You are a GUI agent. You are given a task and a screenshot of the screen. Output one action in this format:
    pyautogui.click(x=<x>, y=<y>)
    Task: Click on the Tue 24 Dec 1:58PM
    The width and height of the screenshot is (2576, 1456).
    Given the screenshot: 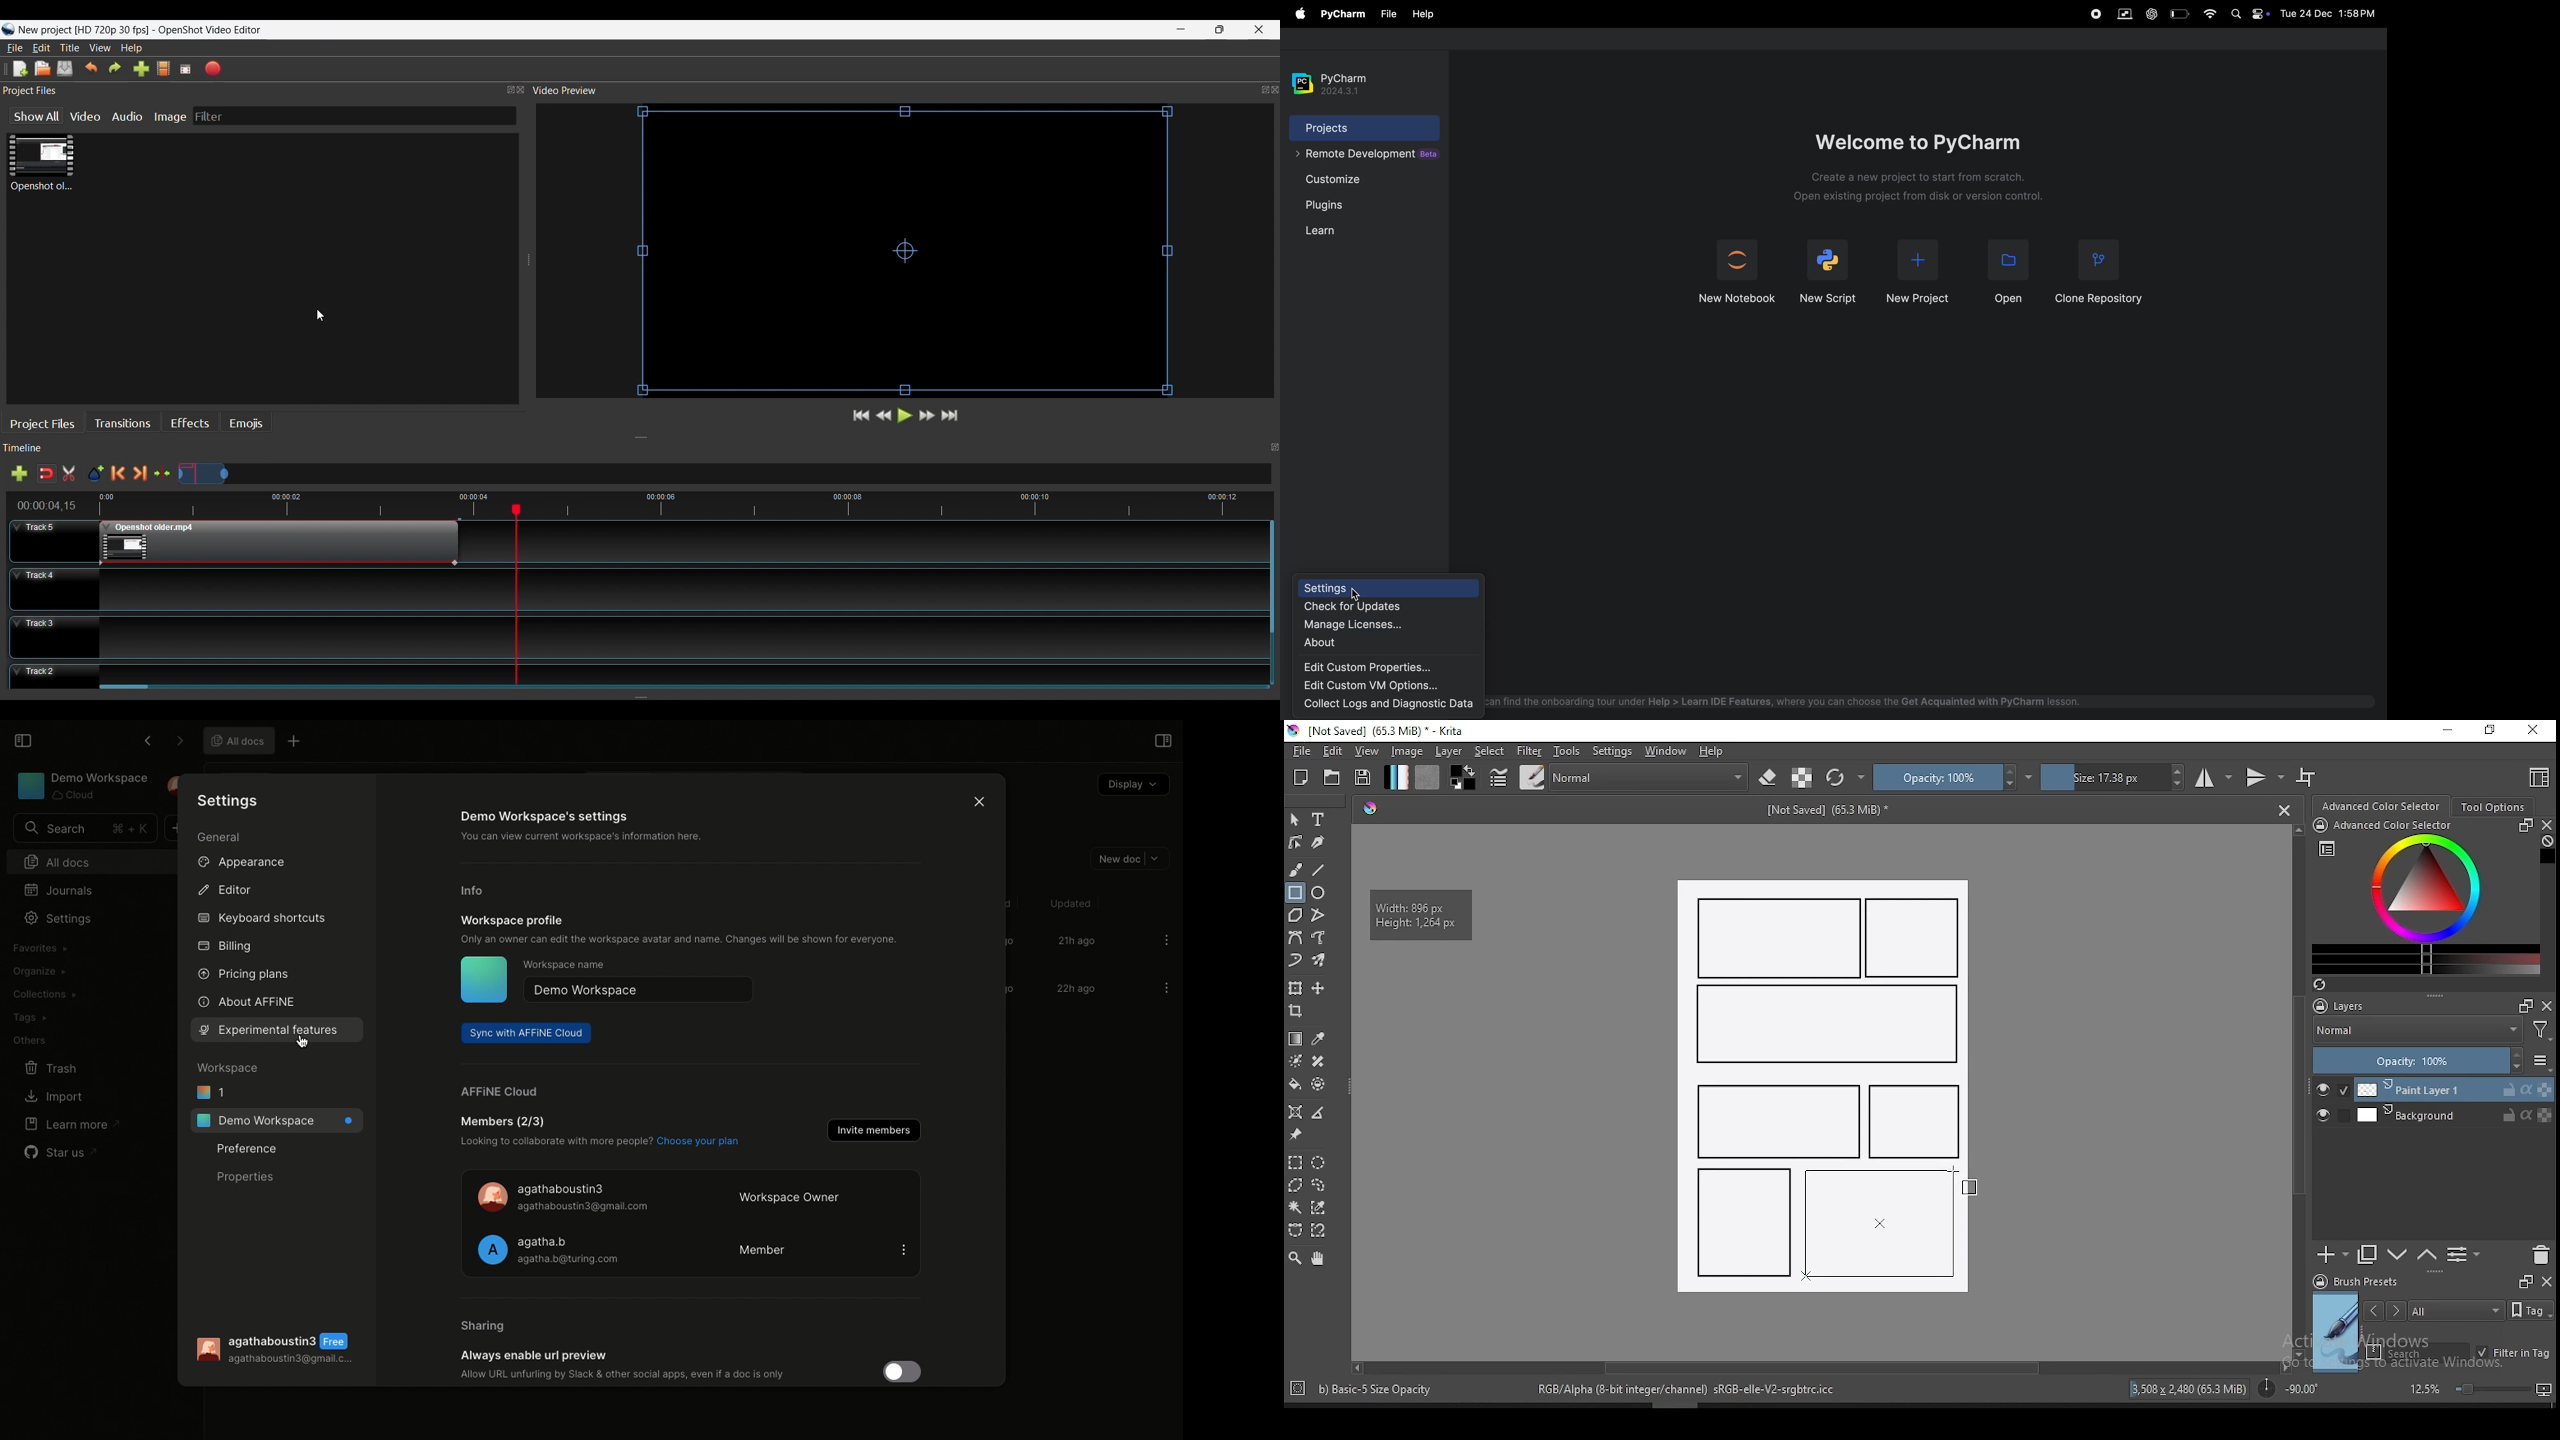 What is the action you would take?
    pyautogui.click(x=2330, y=15)
    